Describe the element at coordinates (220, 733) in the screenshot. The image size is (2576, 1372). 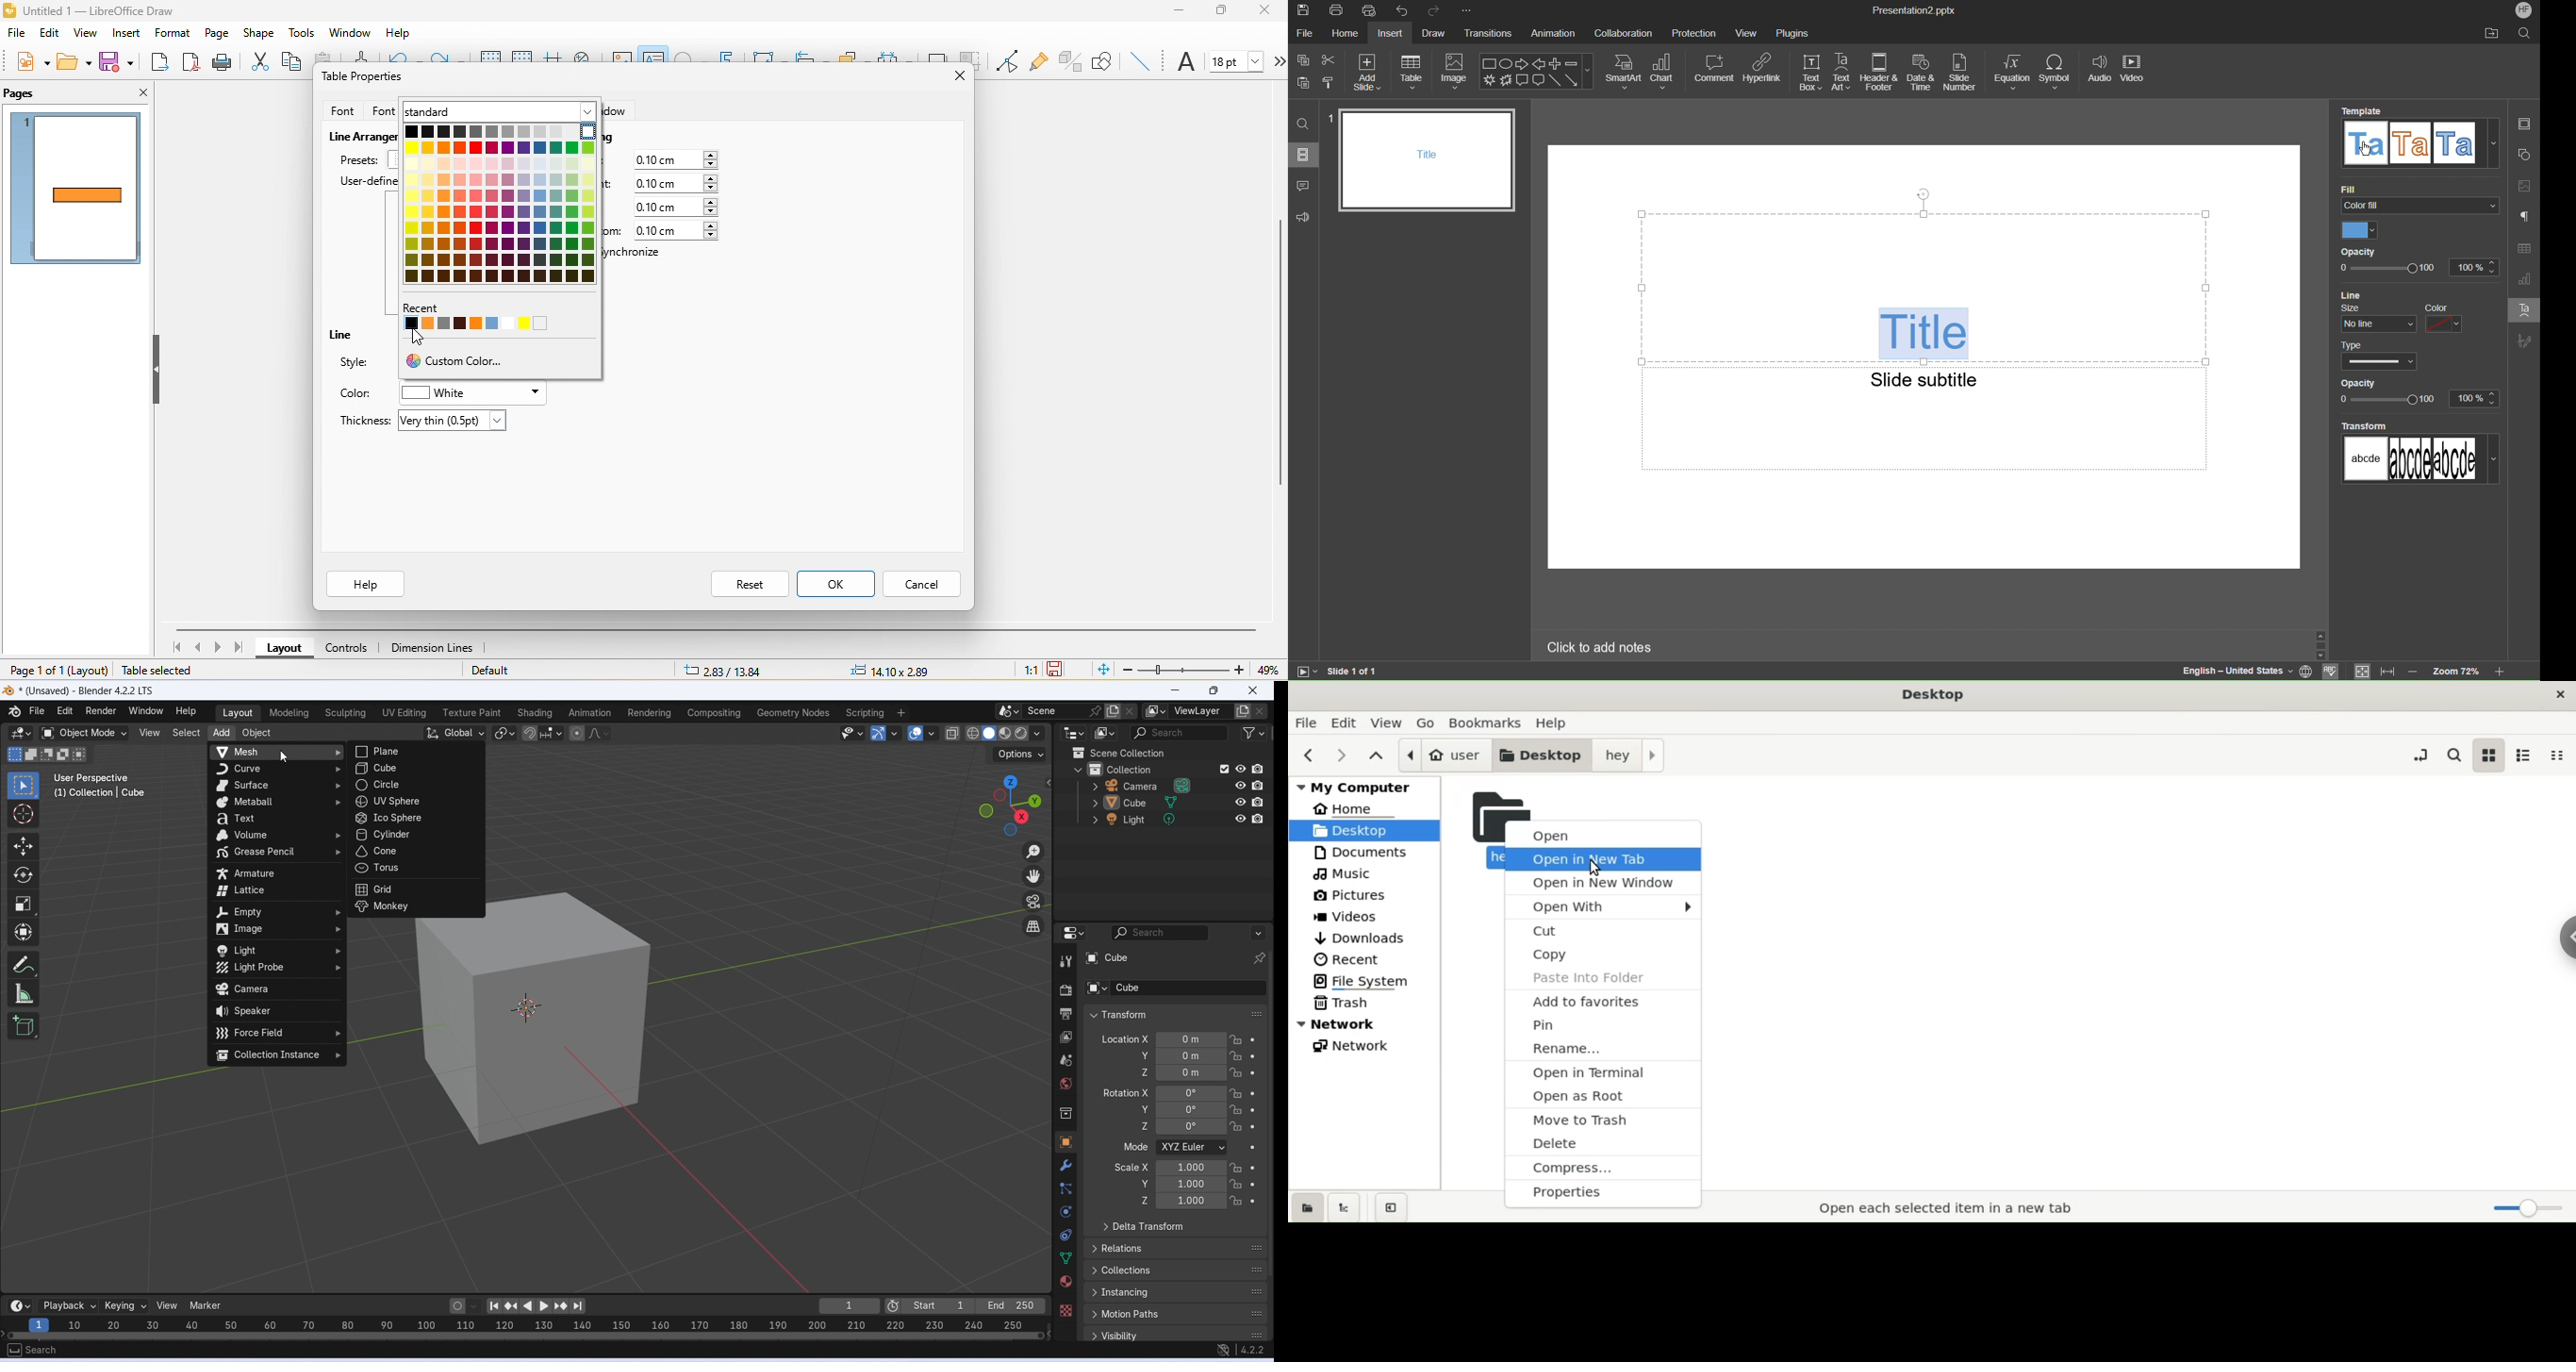
I see `Add` at that location.